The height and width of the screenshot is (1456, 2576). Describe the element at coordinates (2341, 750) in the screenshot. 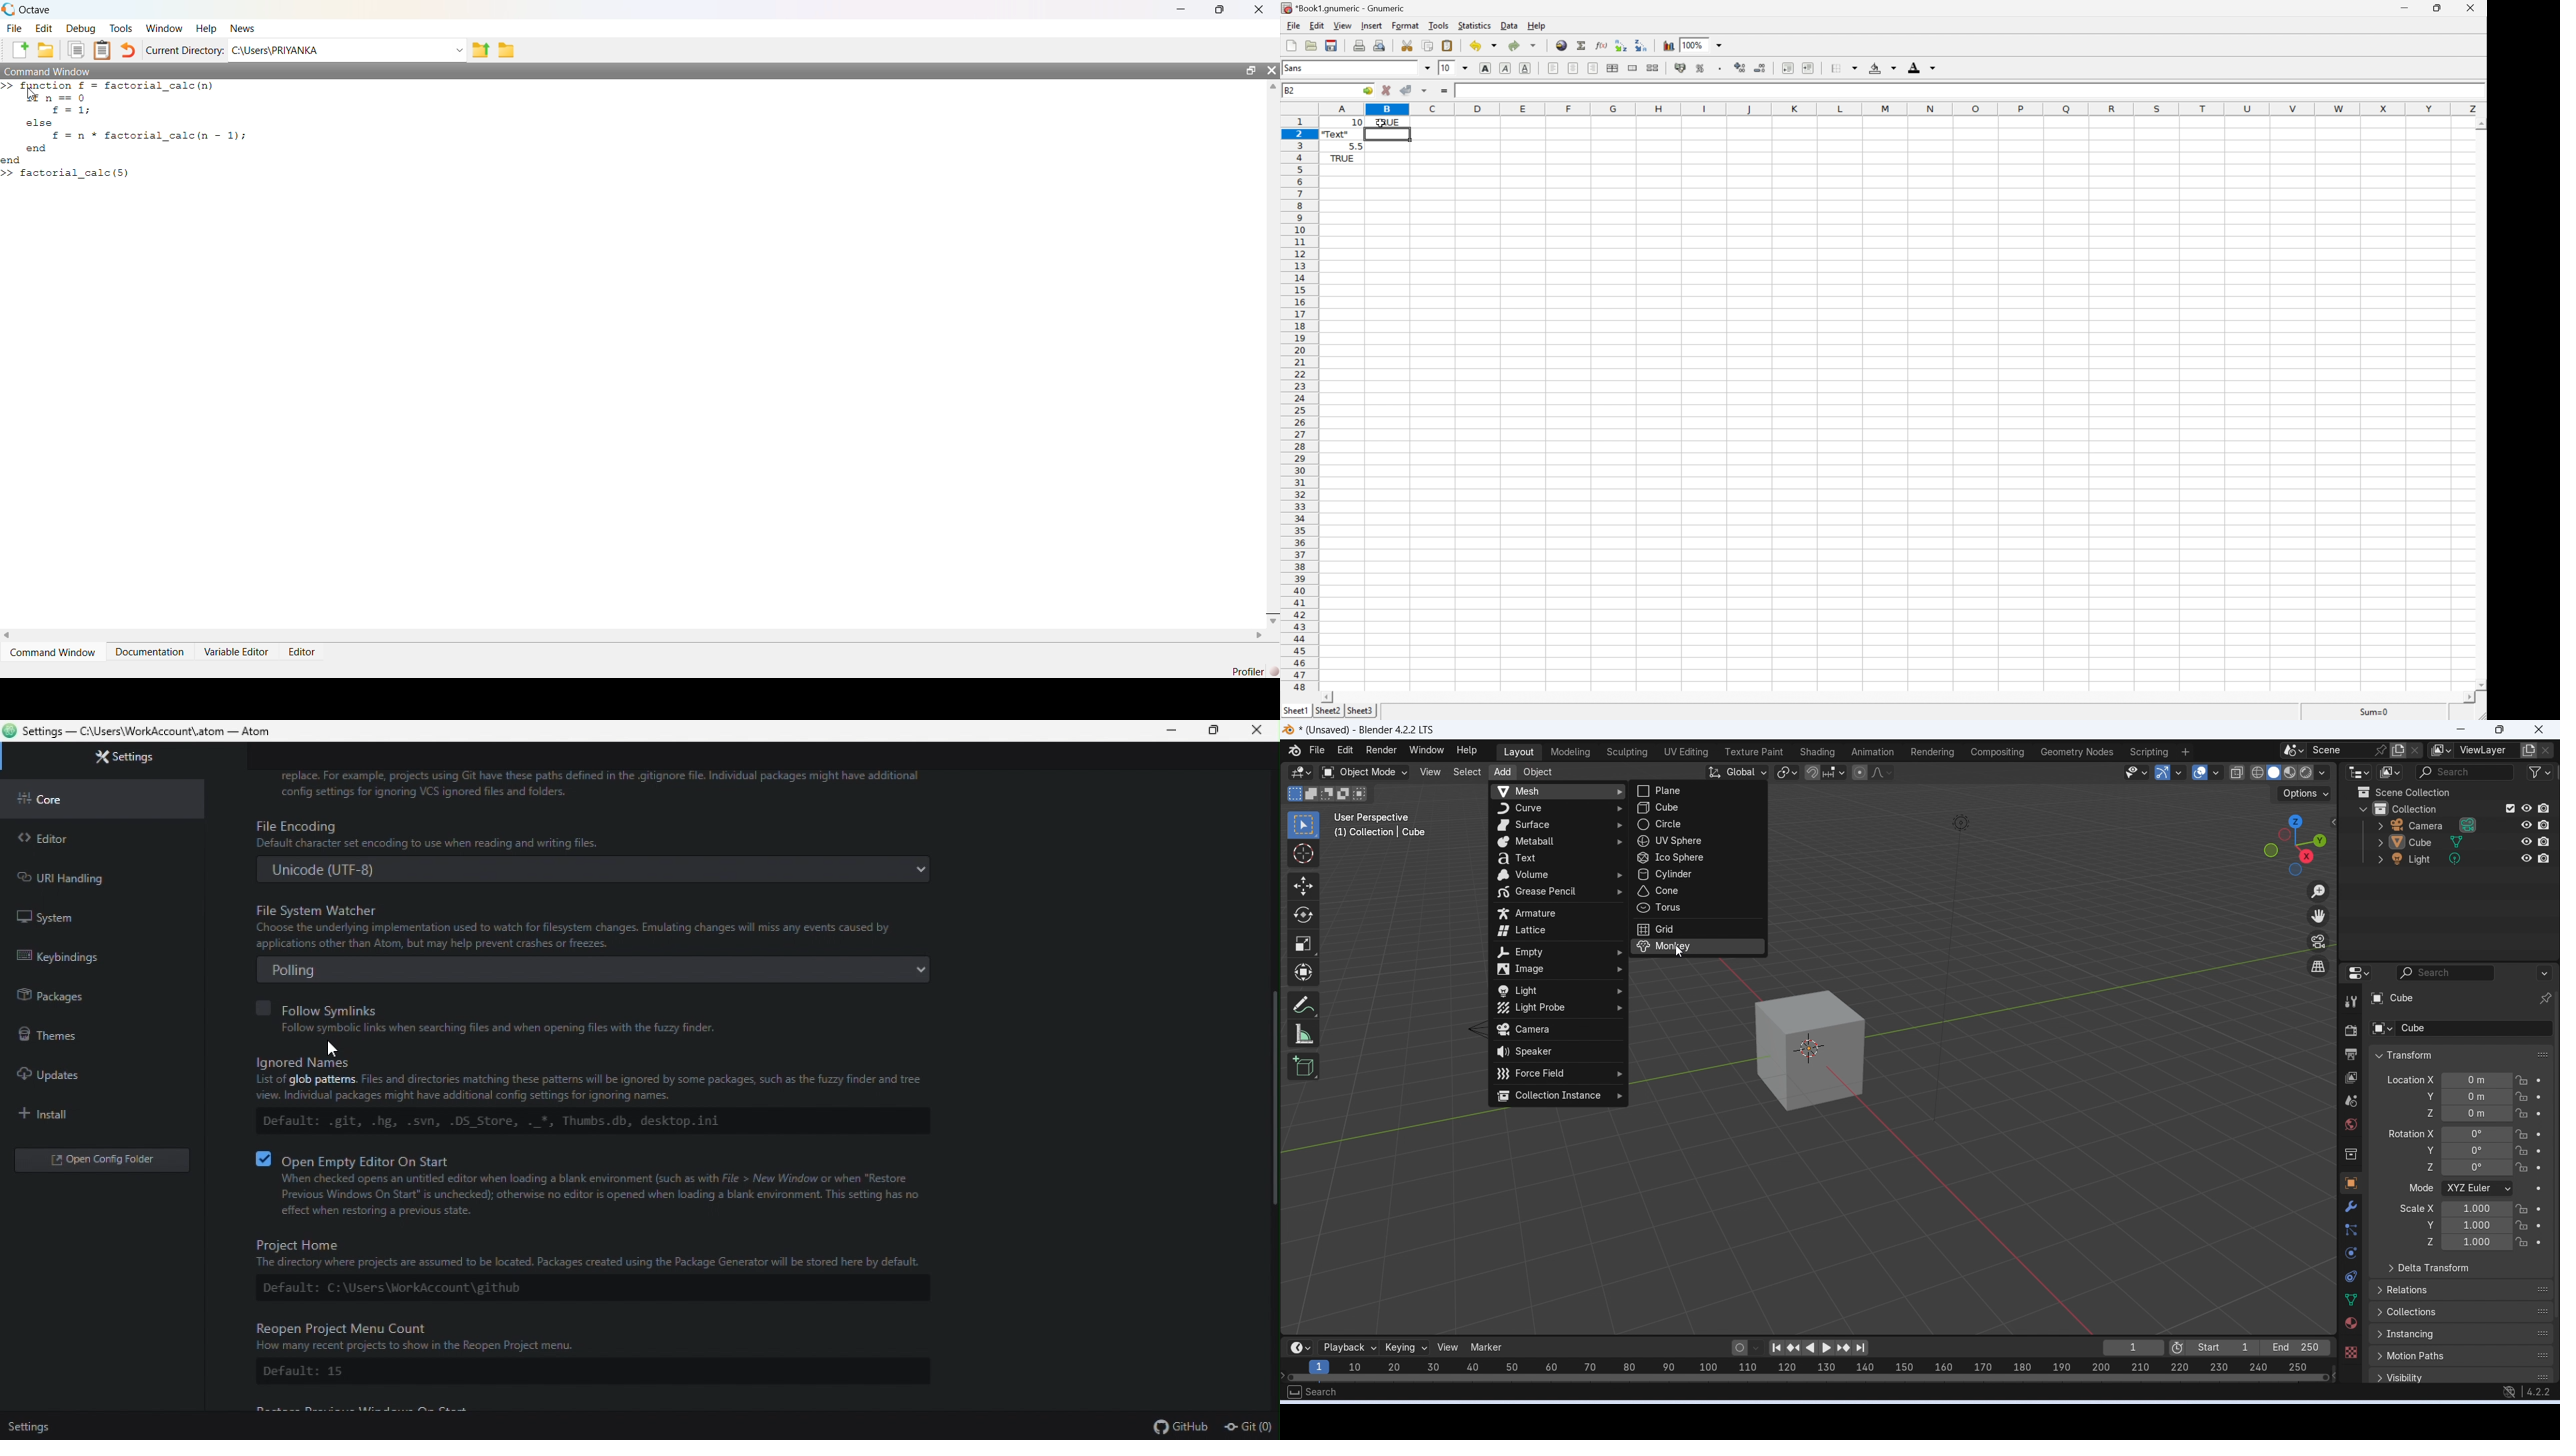

I see `scene name` at that location.